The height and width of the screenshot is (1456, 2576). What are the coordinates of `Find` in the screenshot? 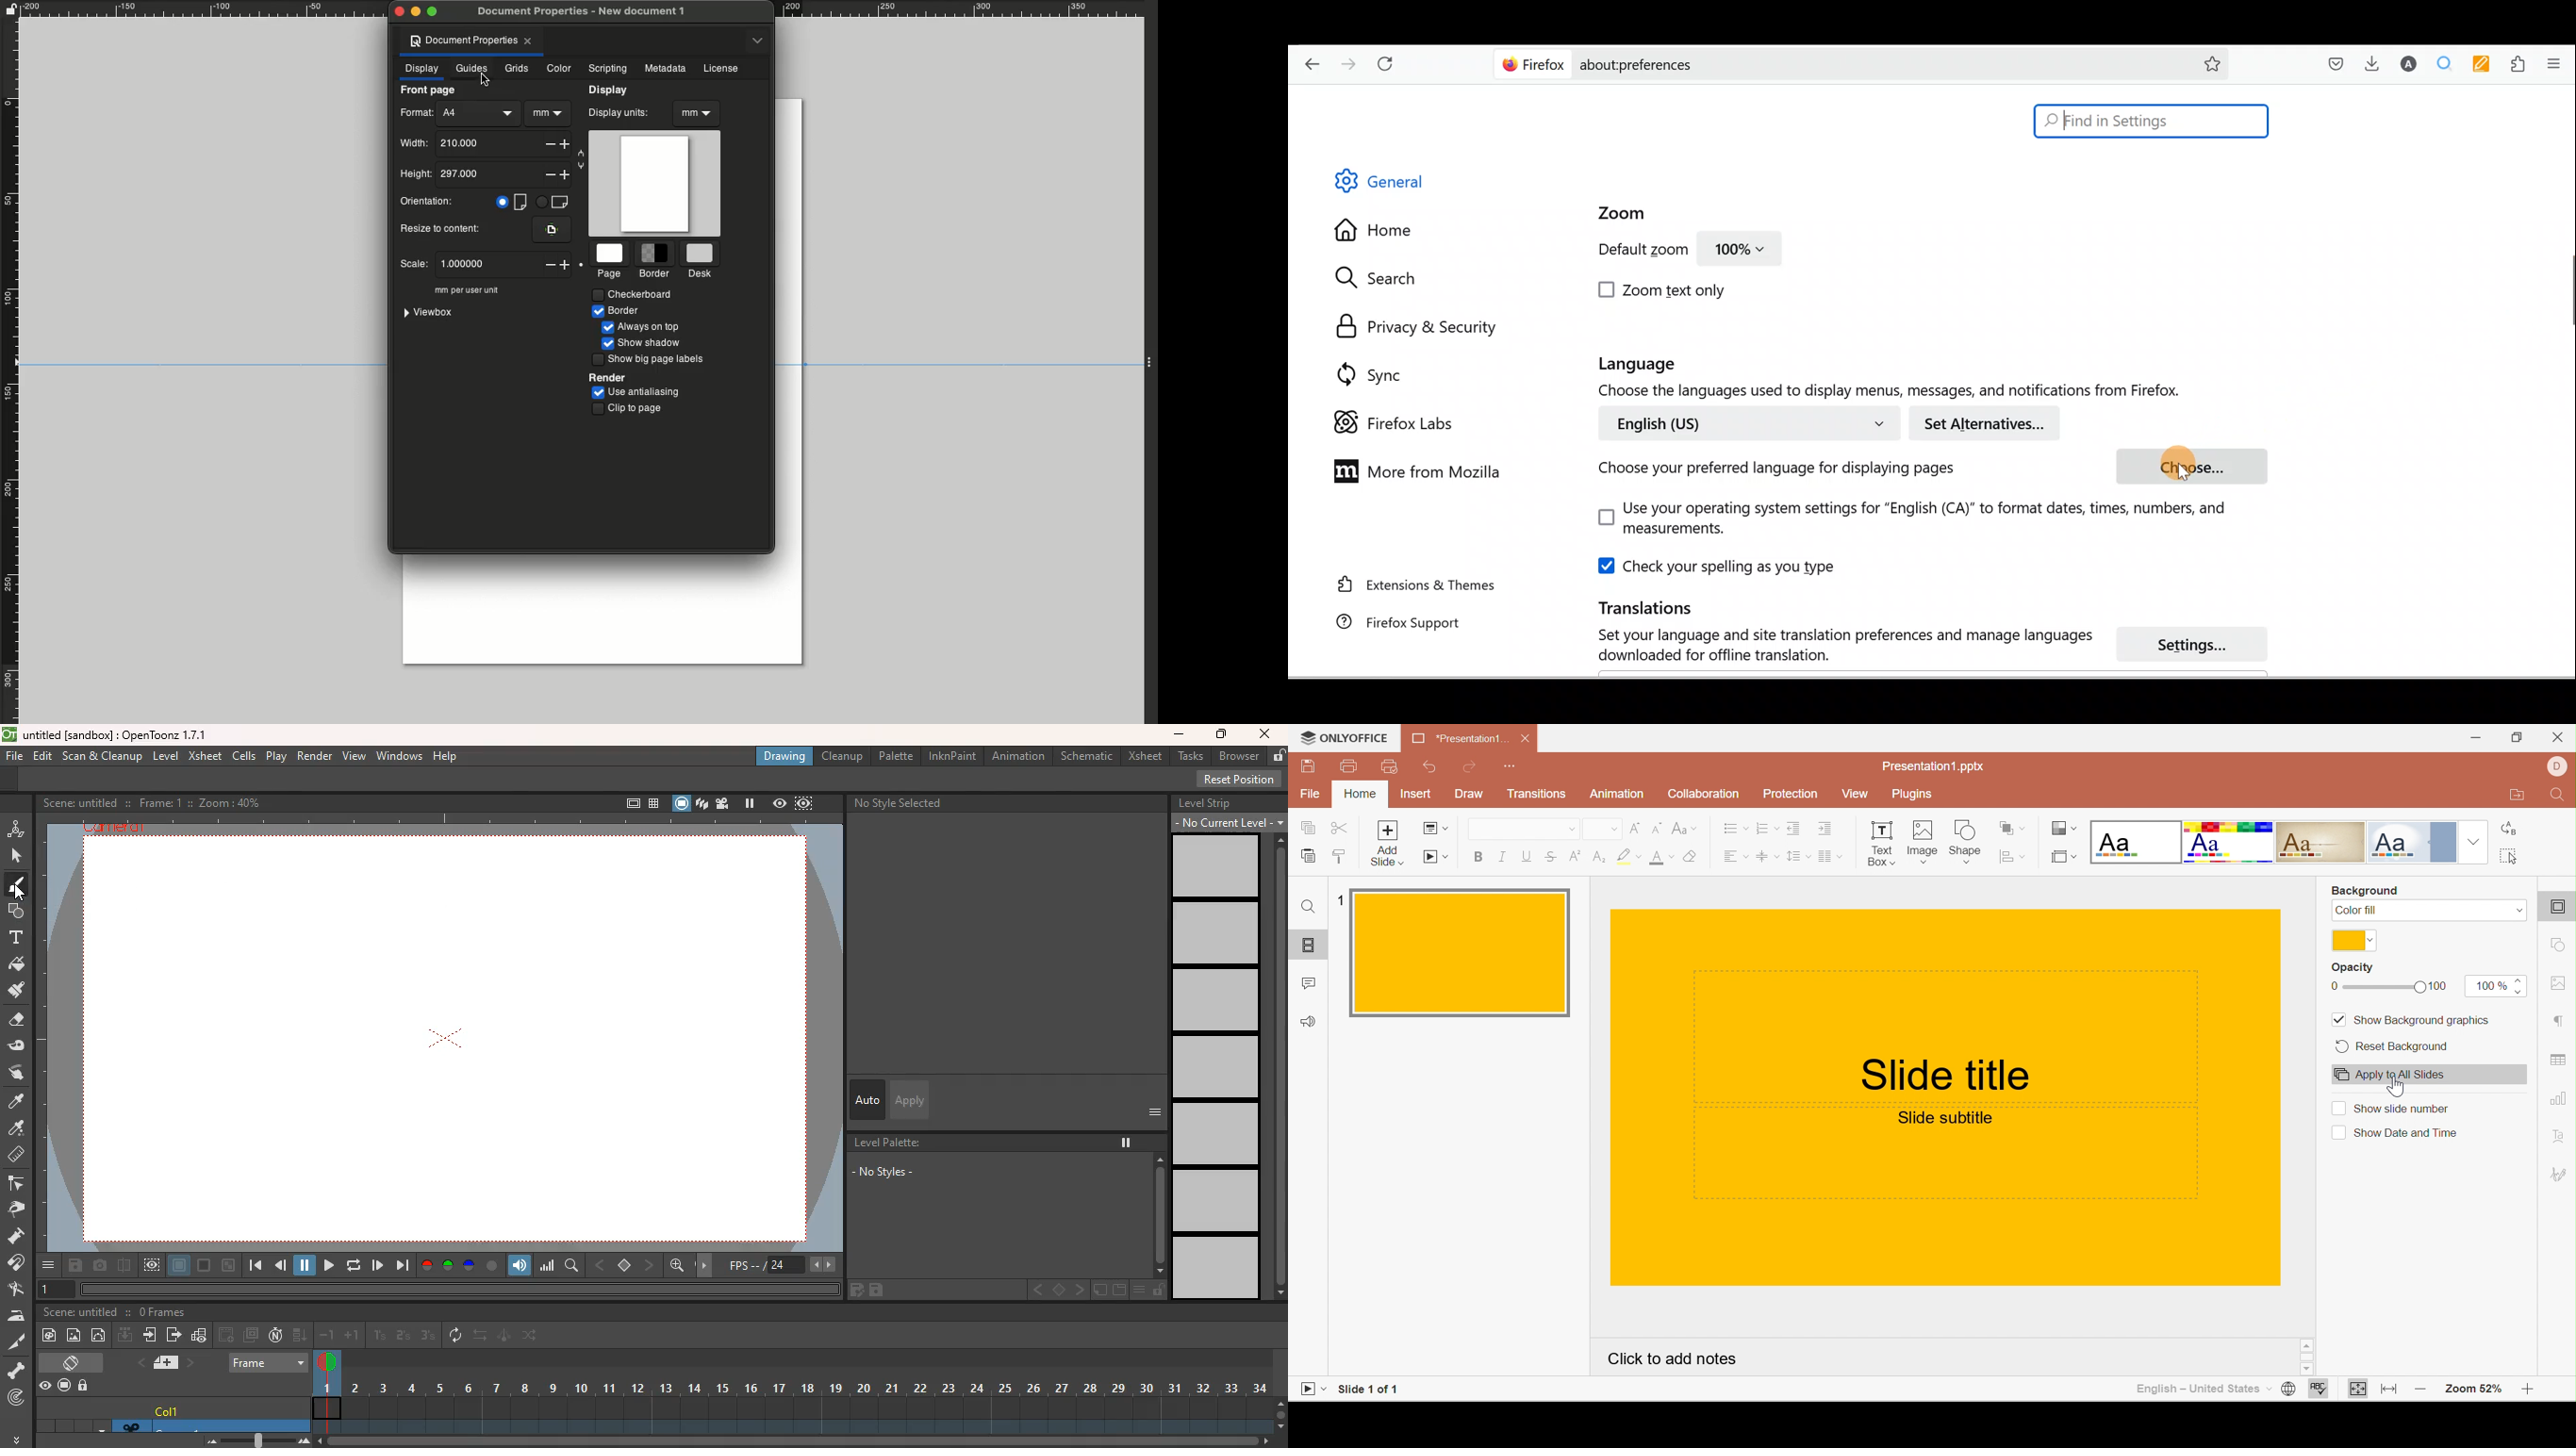 It's located at (2560, 797).